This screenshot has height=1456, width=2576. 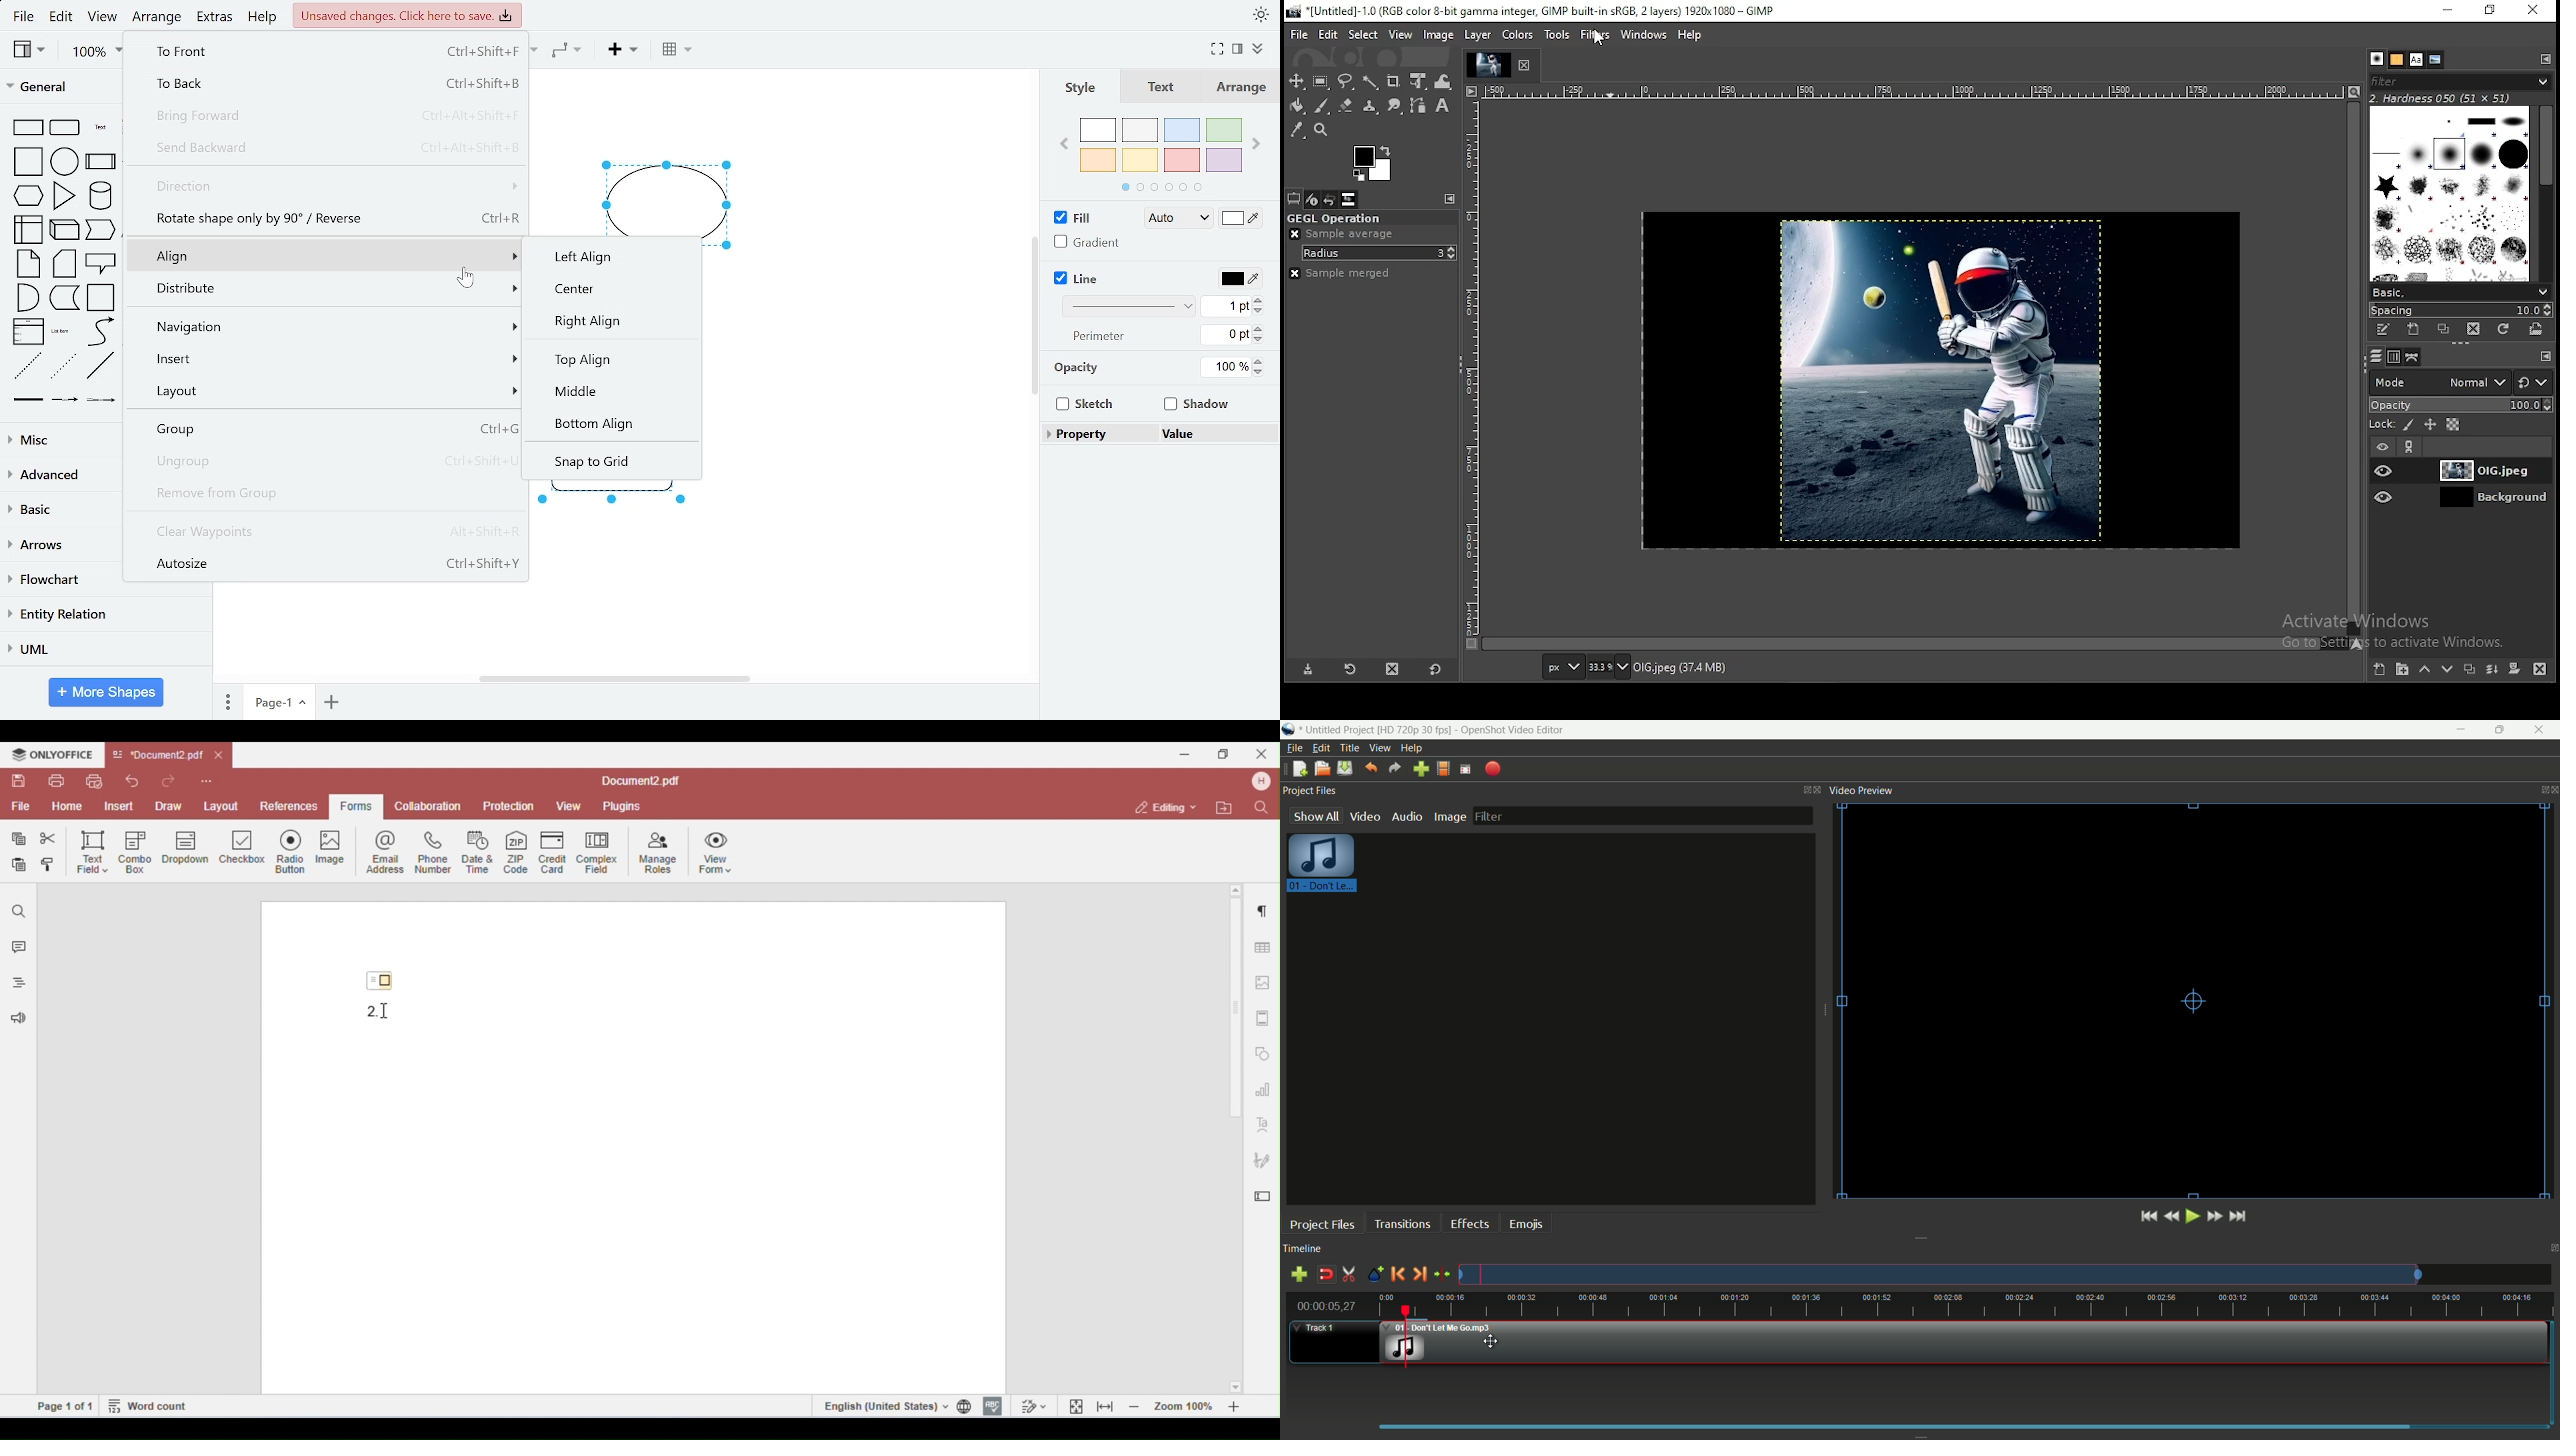 What do you see at coordinates (29, 127) in the screenshot?
I see `rectangle` at bounding box center [29, 127].